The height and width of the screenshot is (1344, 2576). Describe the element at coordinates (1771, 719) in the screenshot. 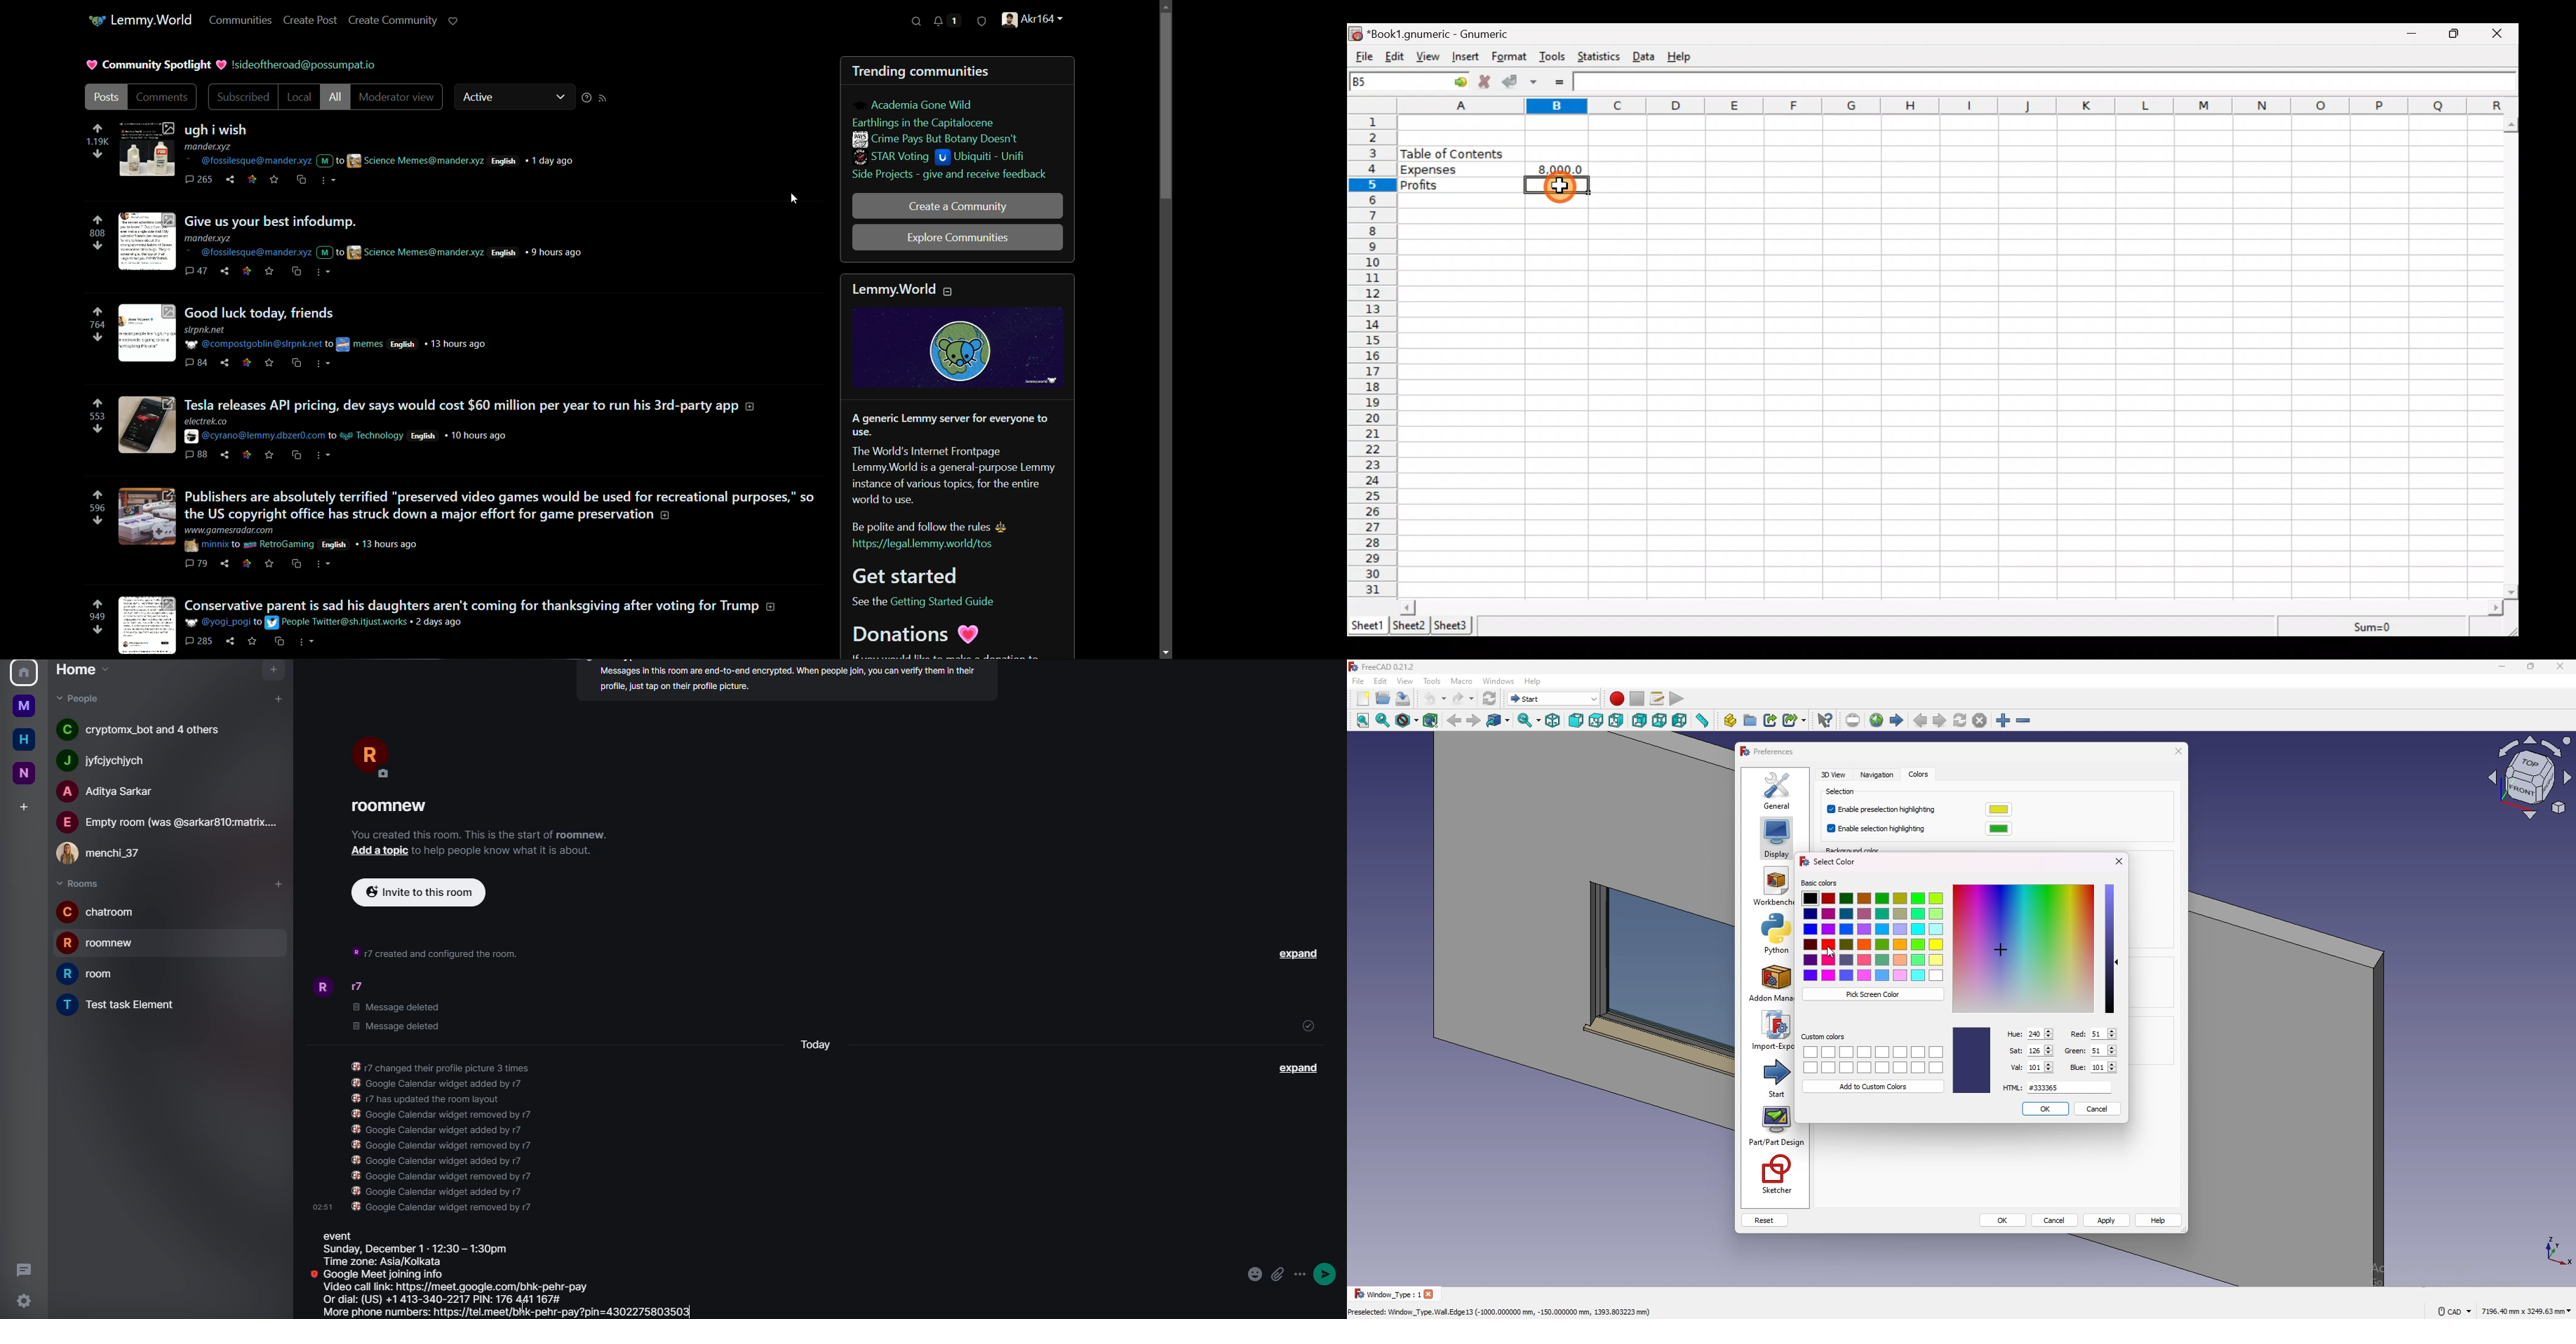

I see `make link` at that location.